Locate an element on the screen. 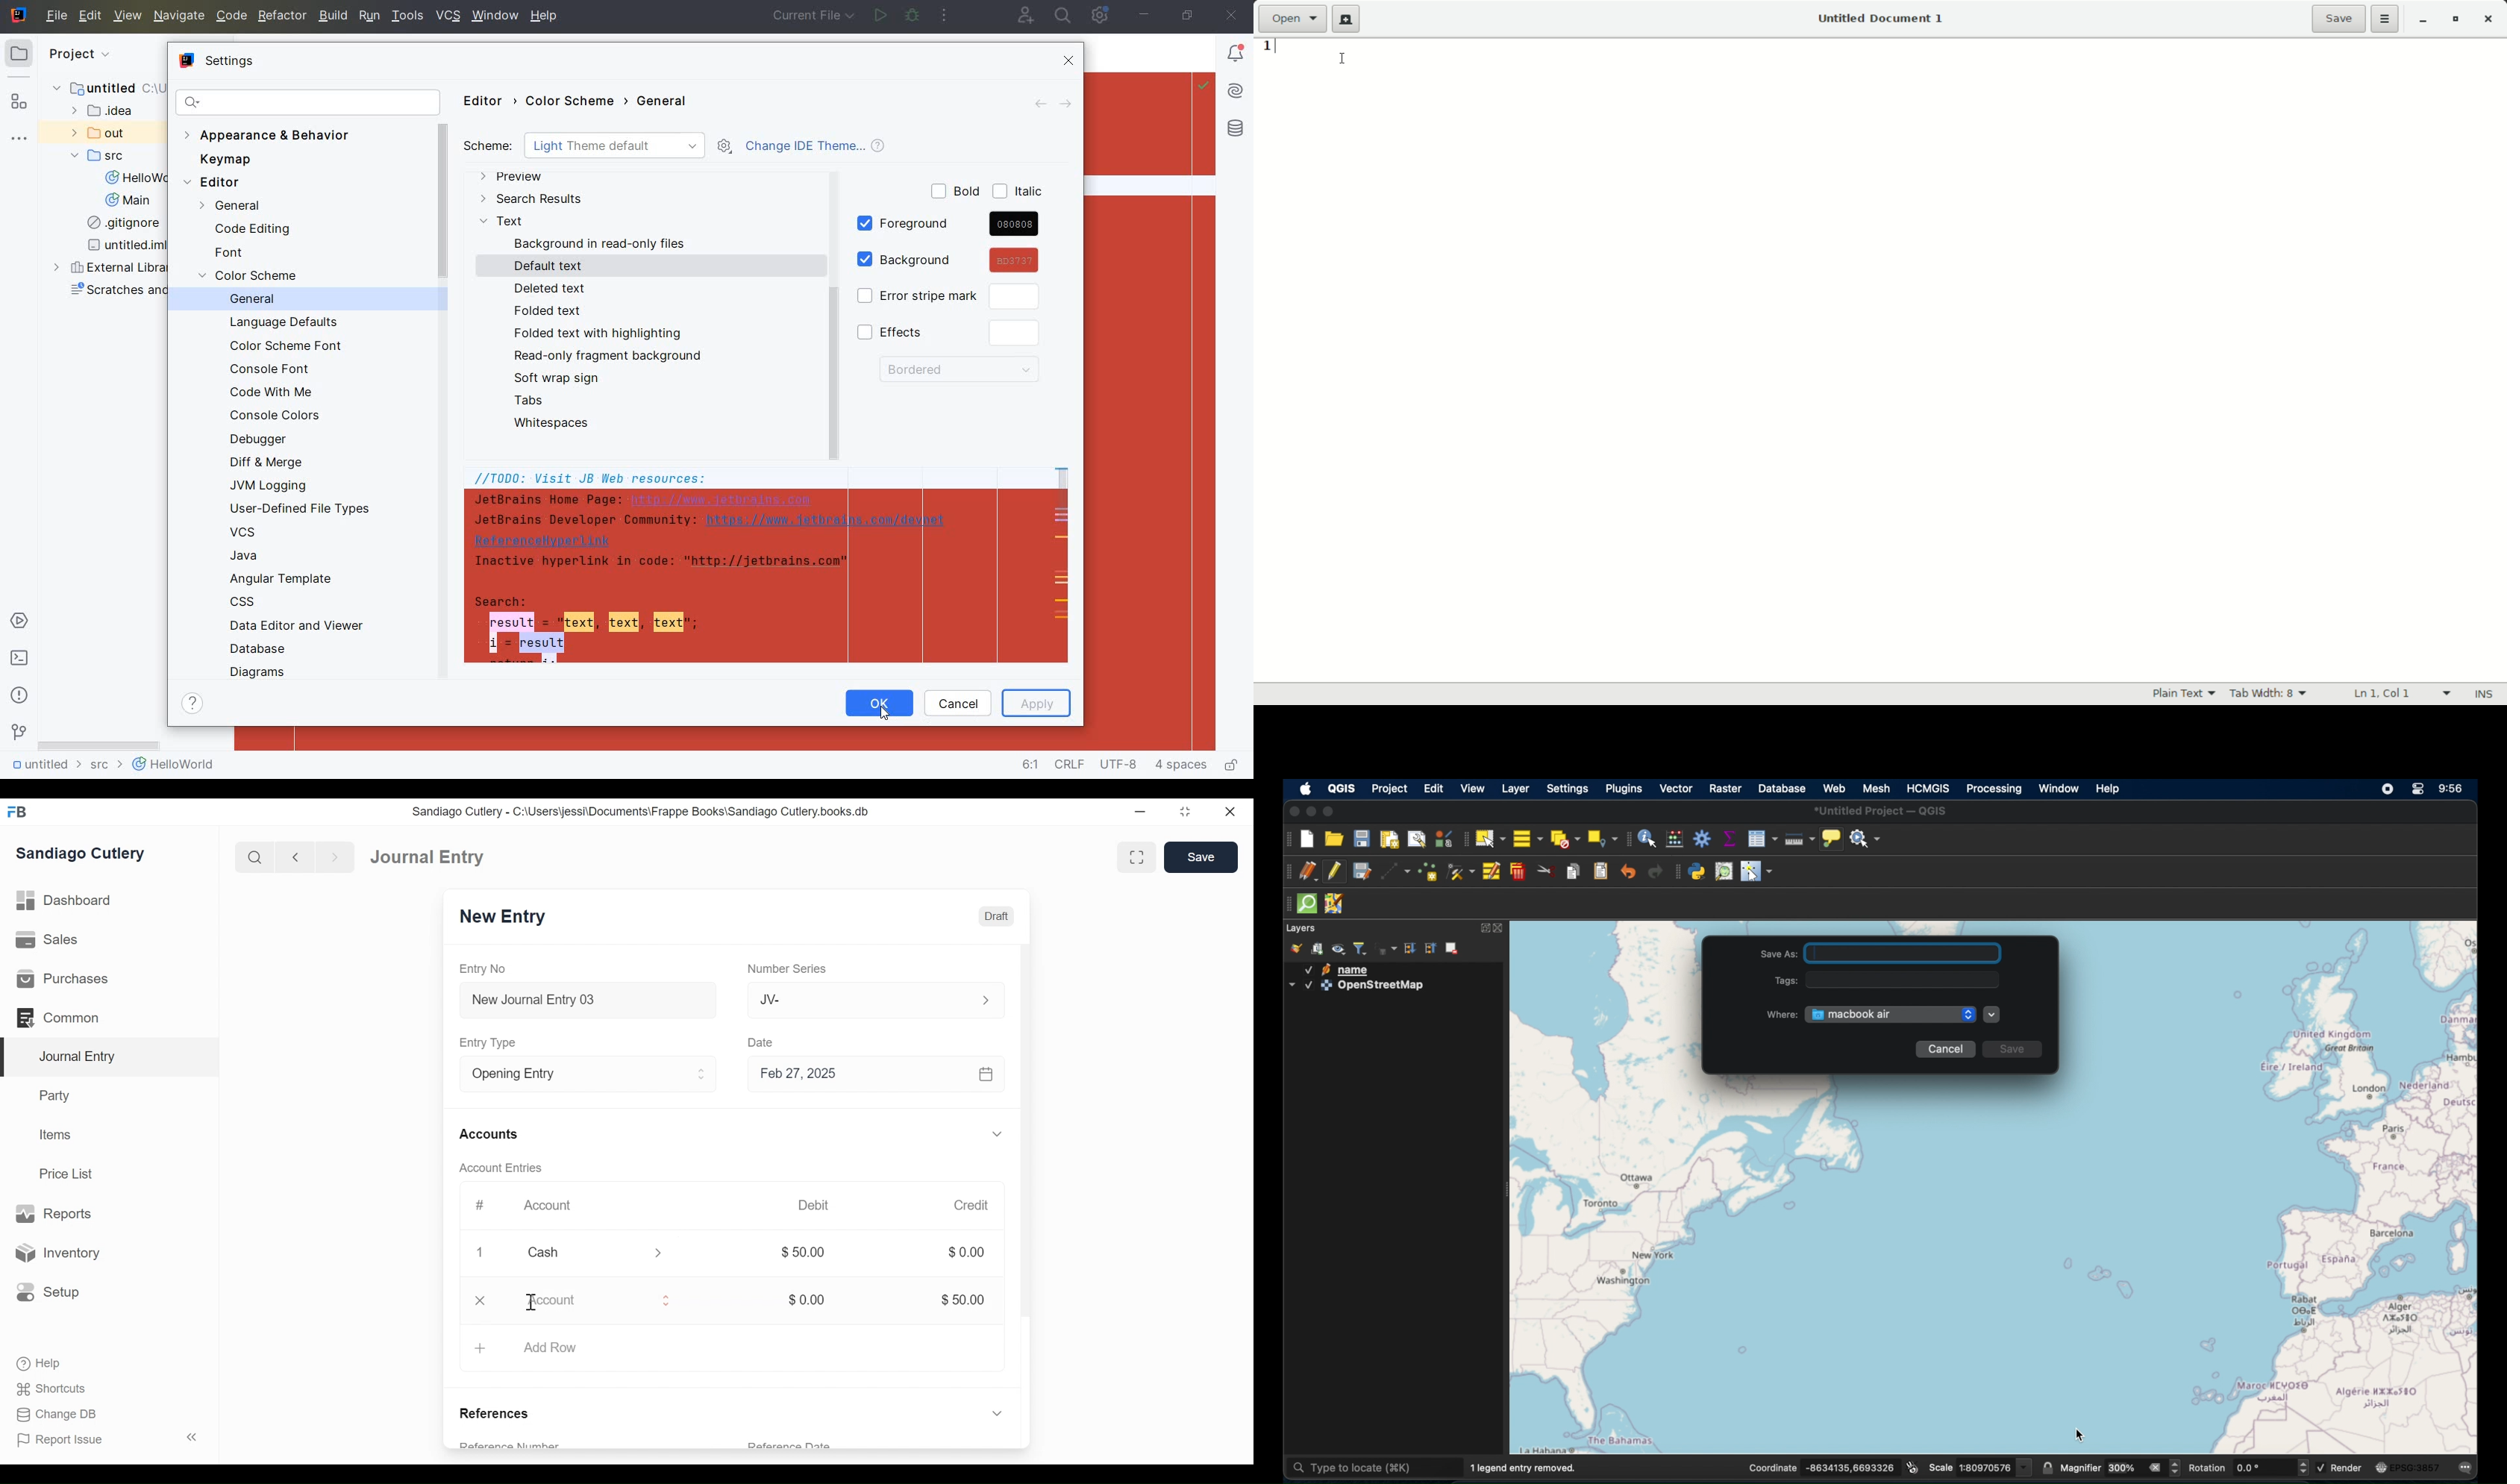 The image size is (2520, 1484). vector is located at coordinates (1676, 789).